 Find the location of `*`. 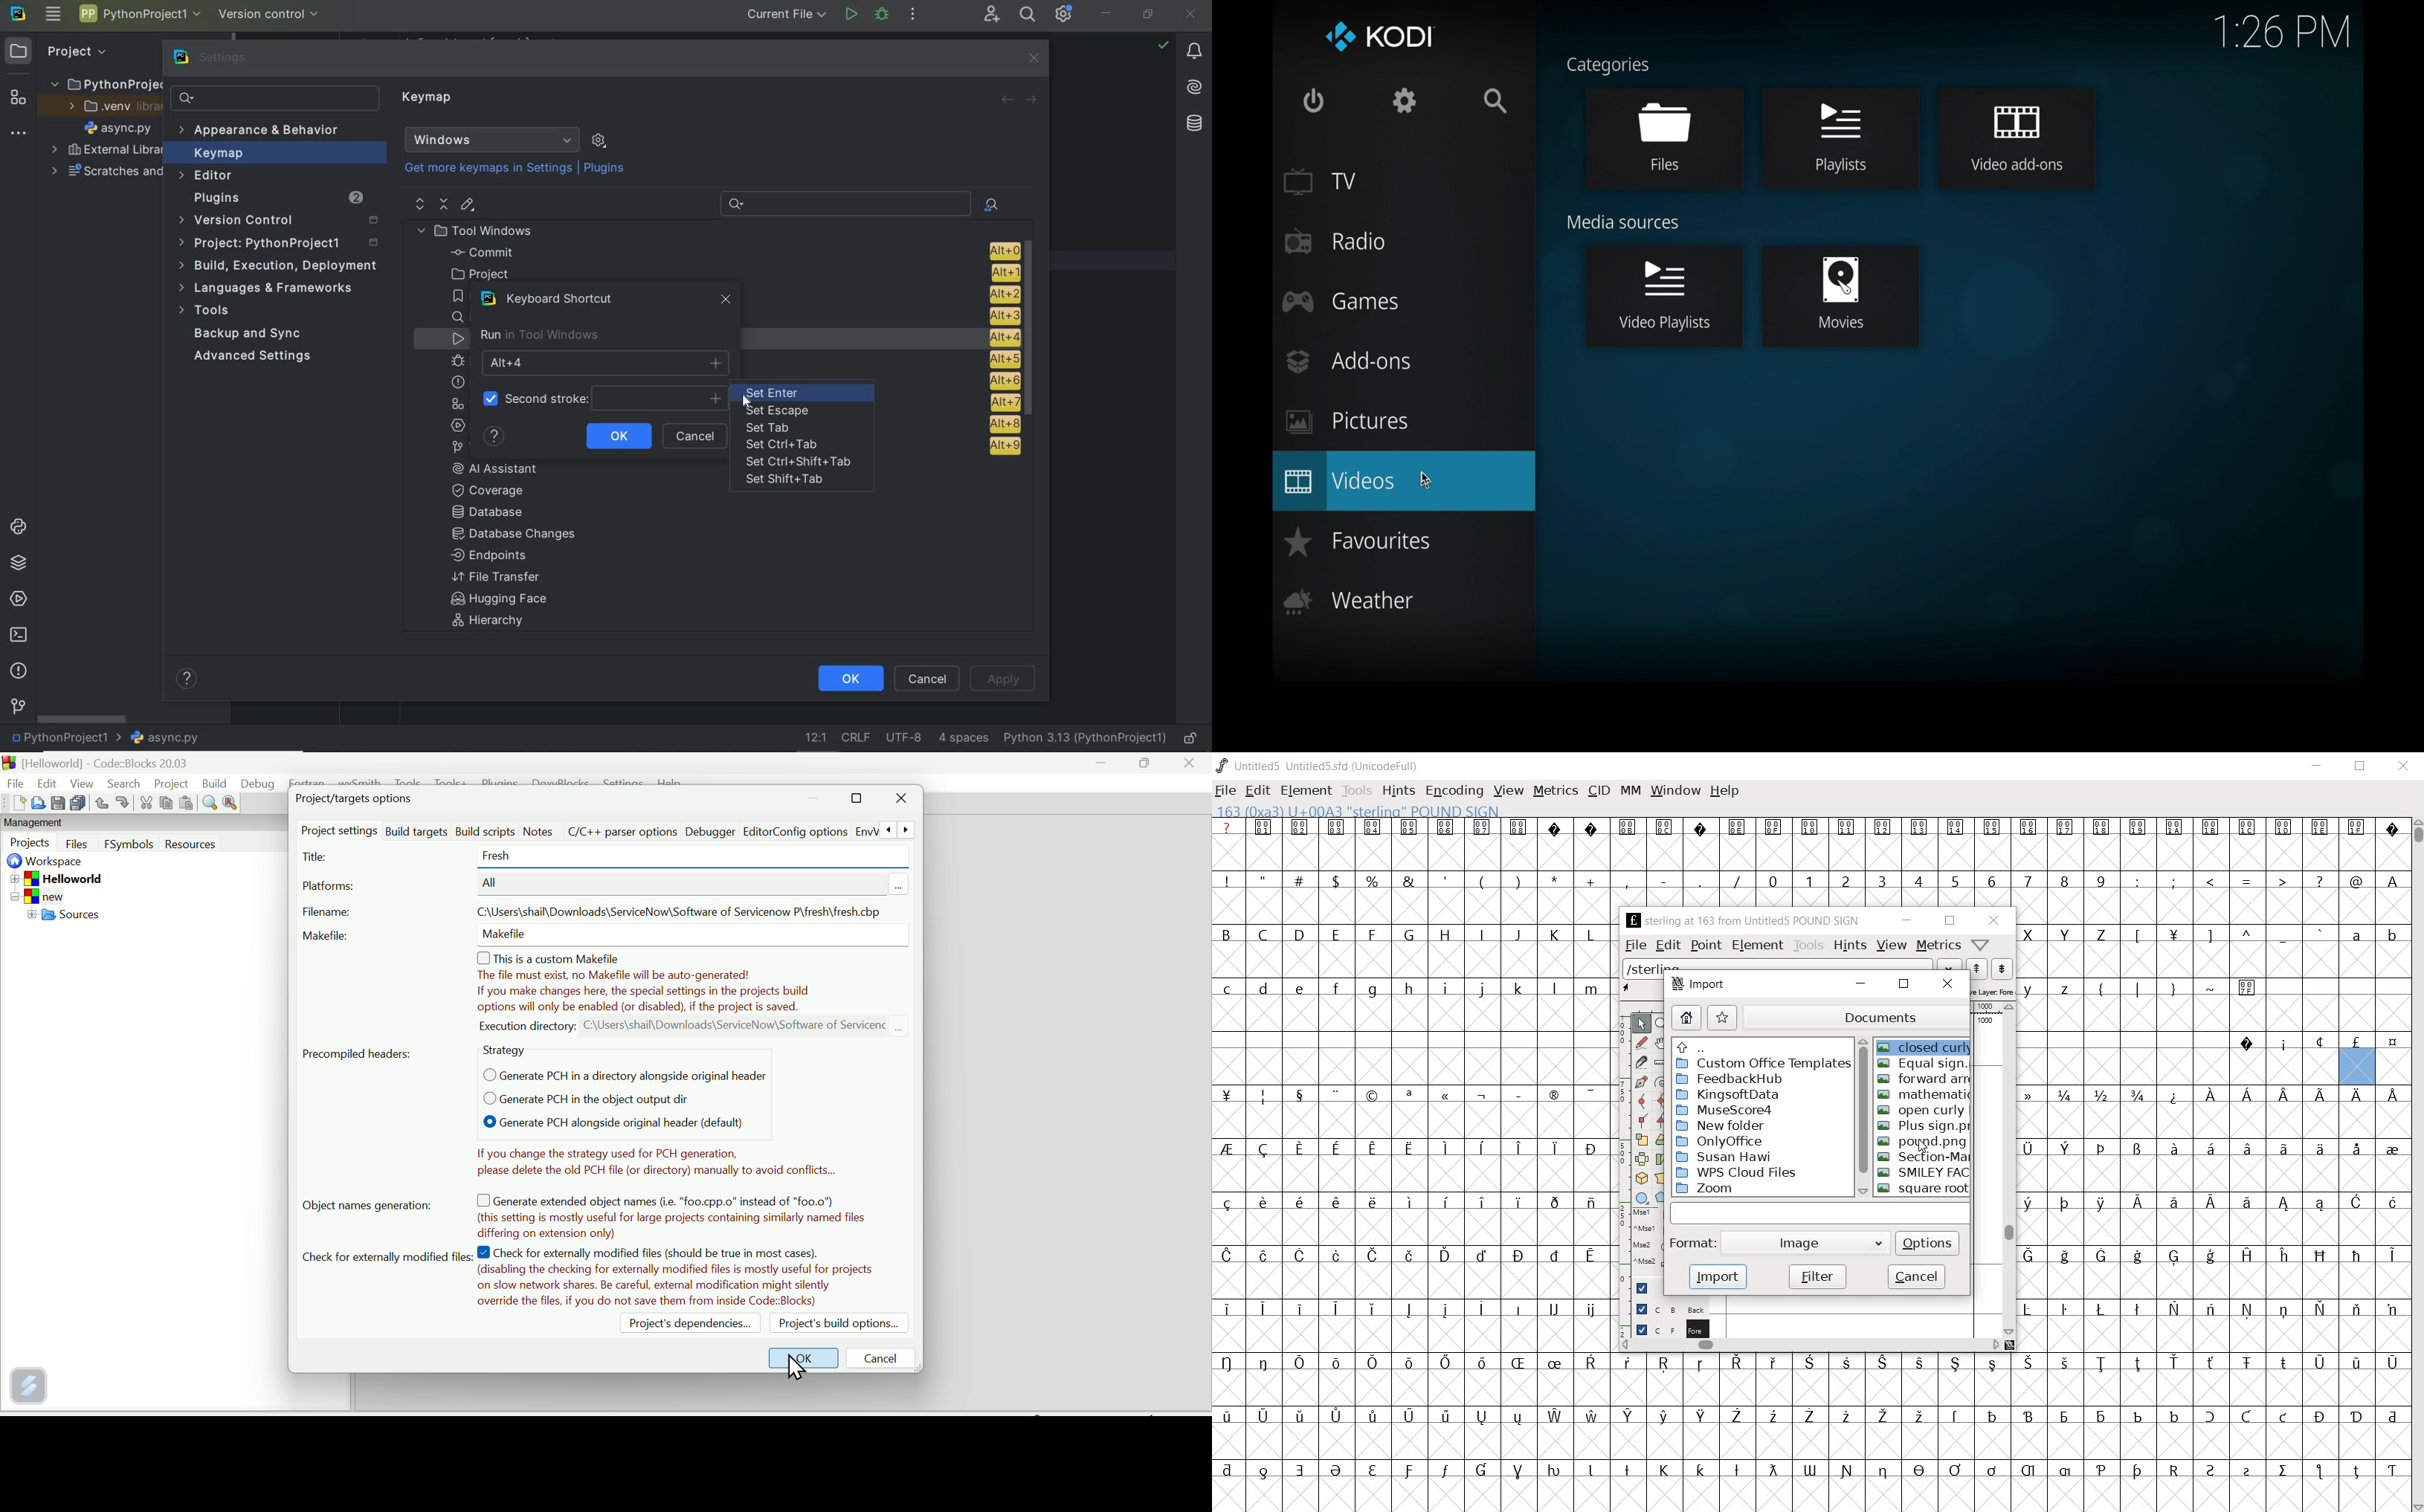

* is located at coordinates (1556, 879).